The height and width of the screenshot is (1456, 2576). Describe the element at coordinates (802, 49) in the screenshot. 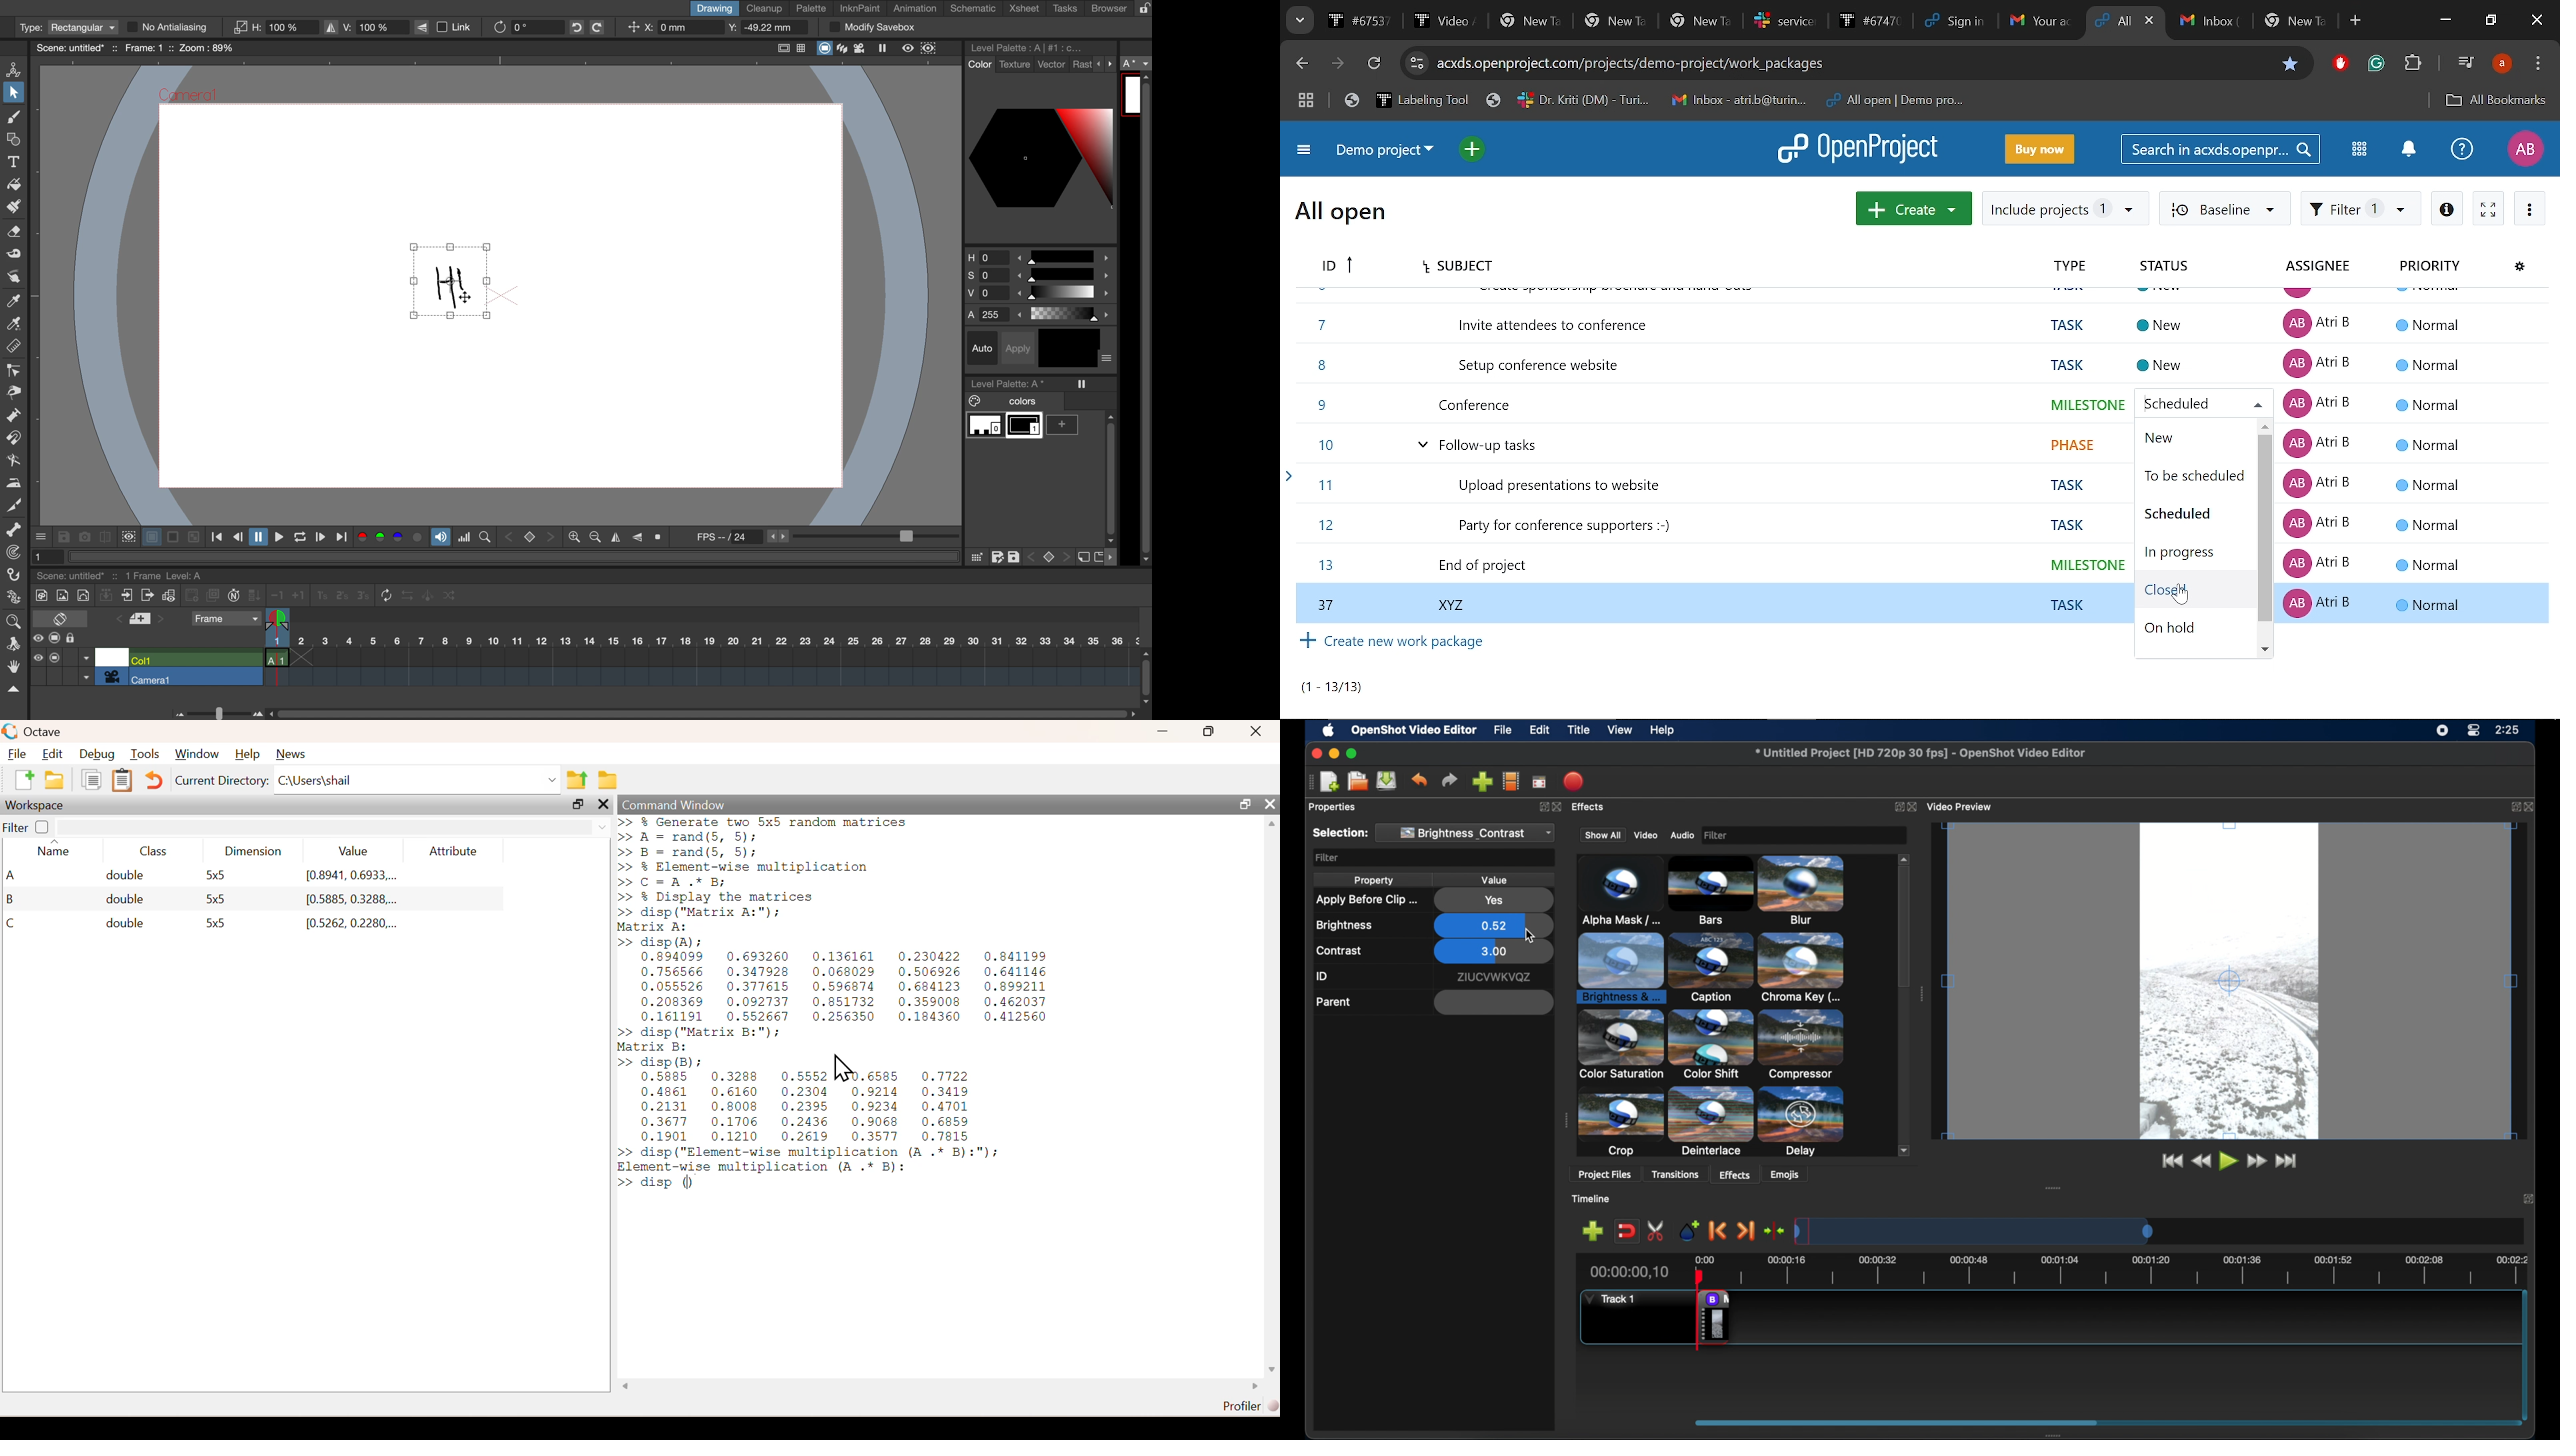

I see `field guide` at that location.